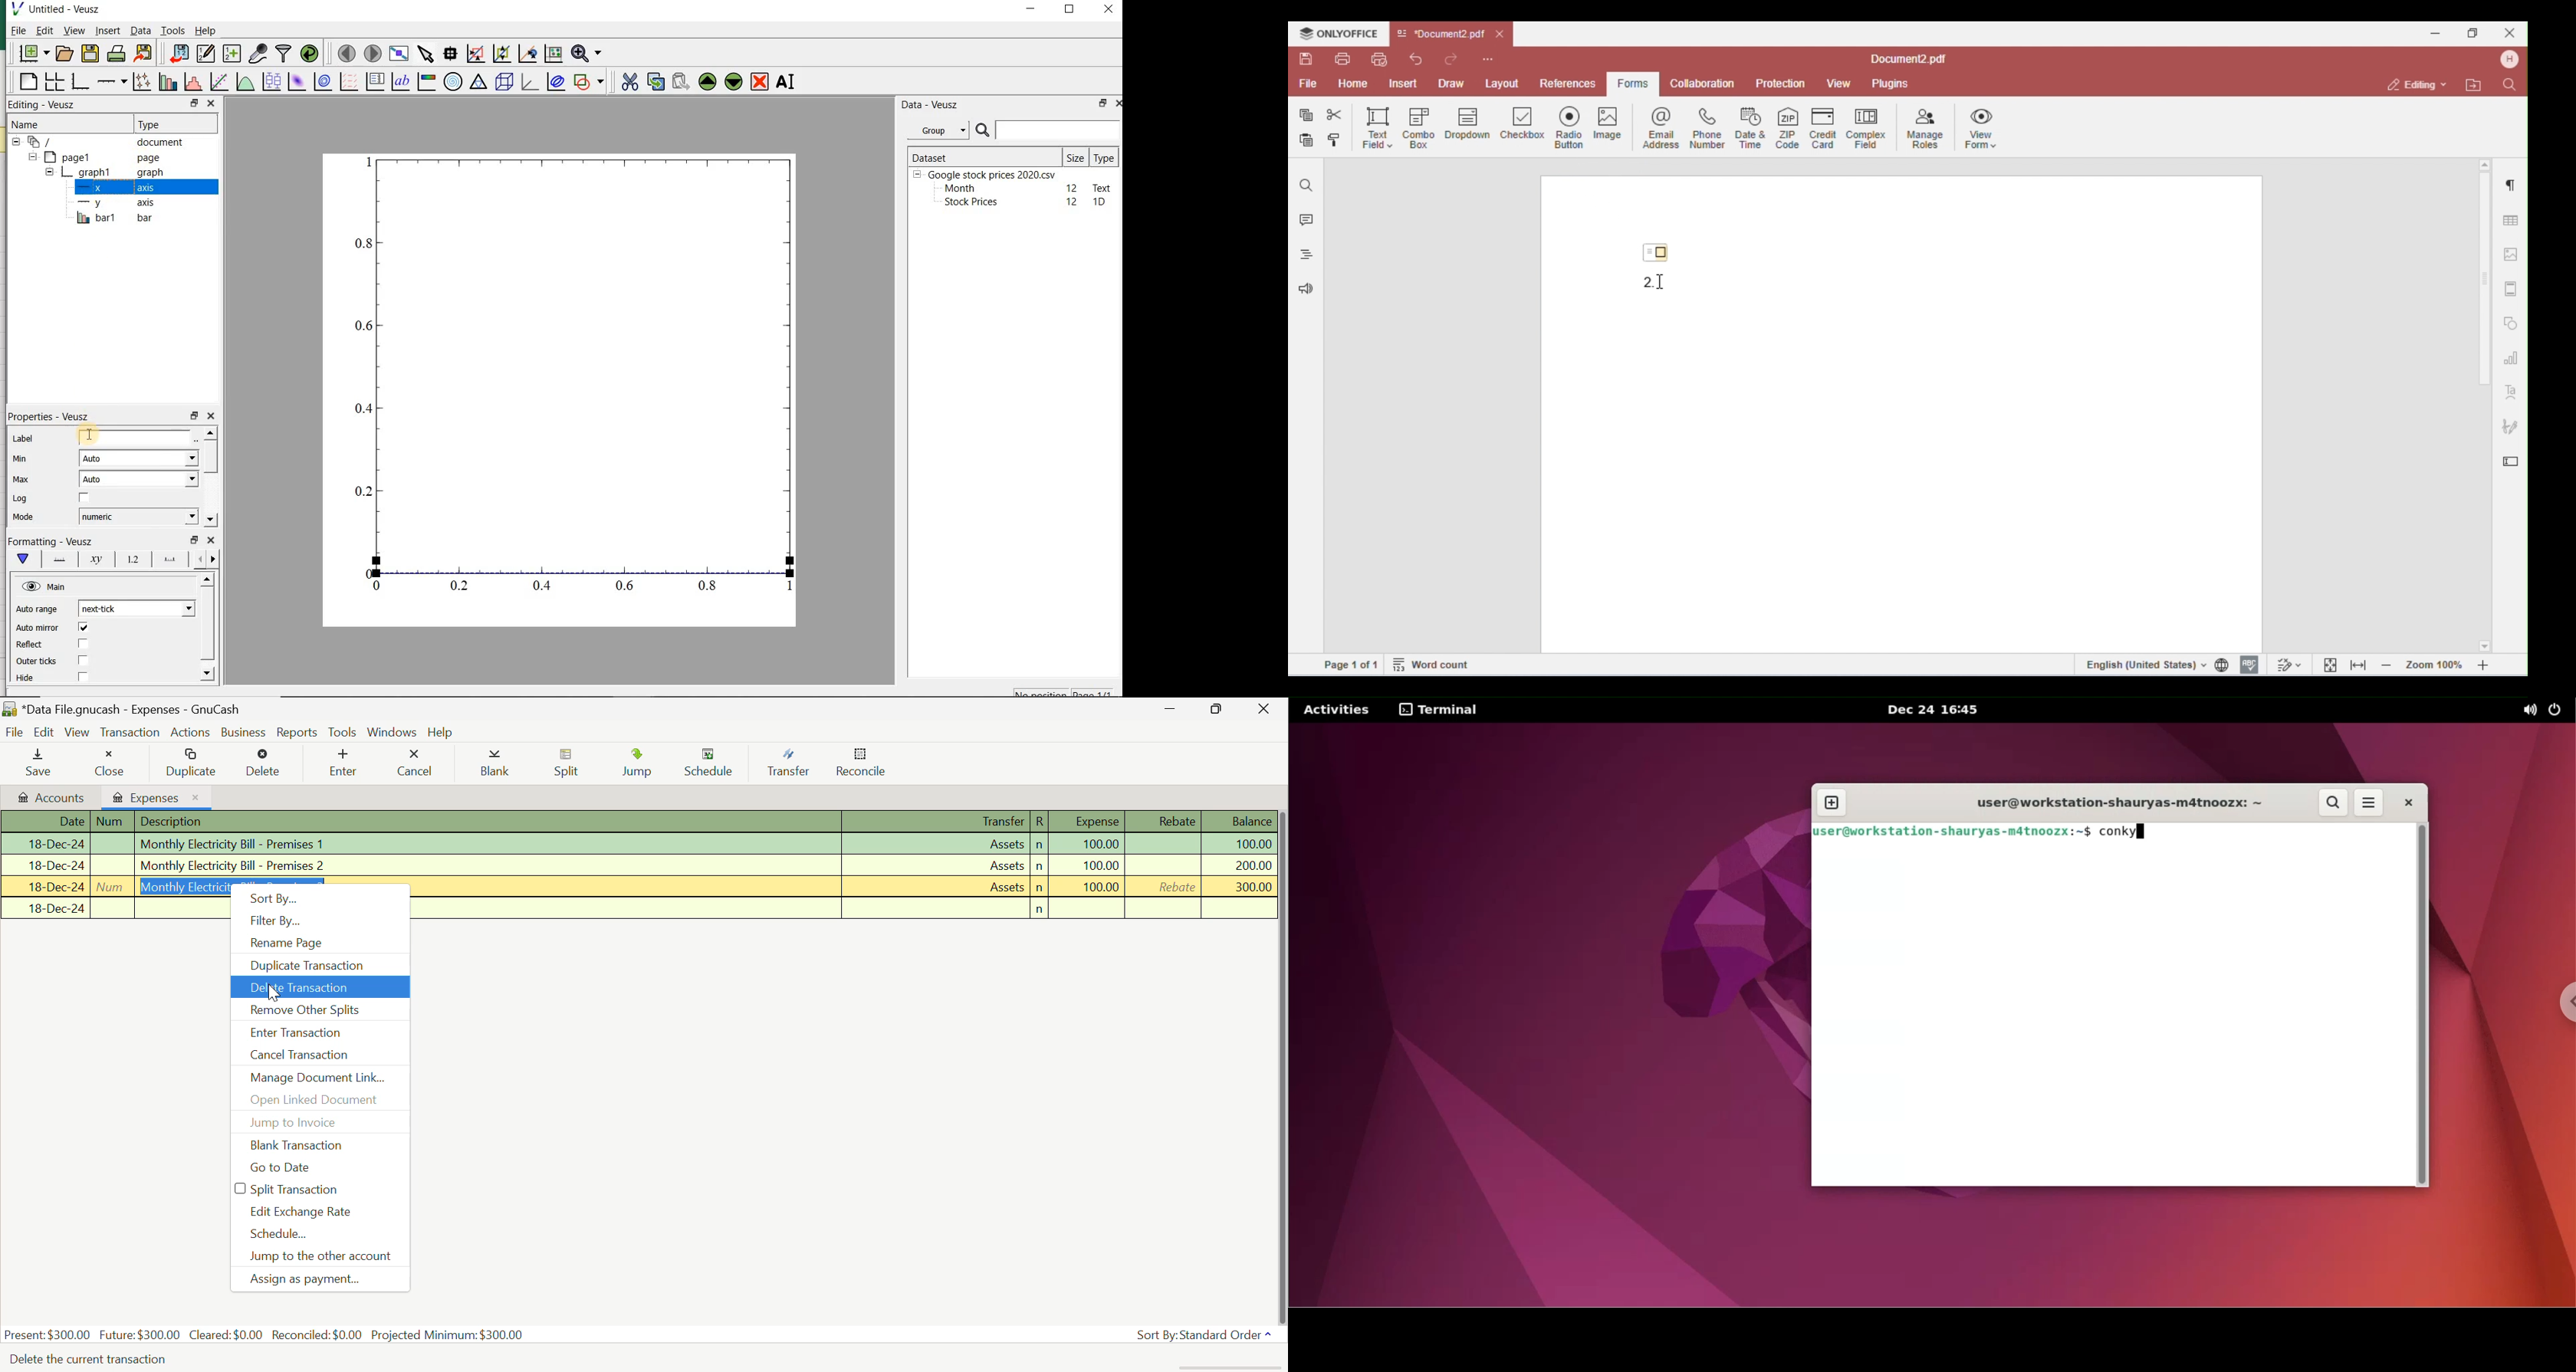 The height and width of the screenshot is (1372, 2576). Describe the element at coordinates (321, 1169) in the screenshot. I see `Go to Date` at that location.